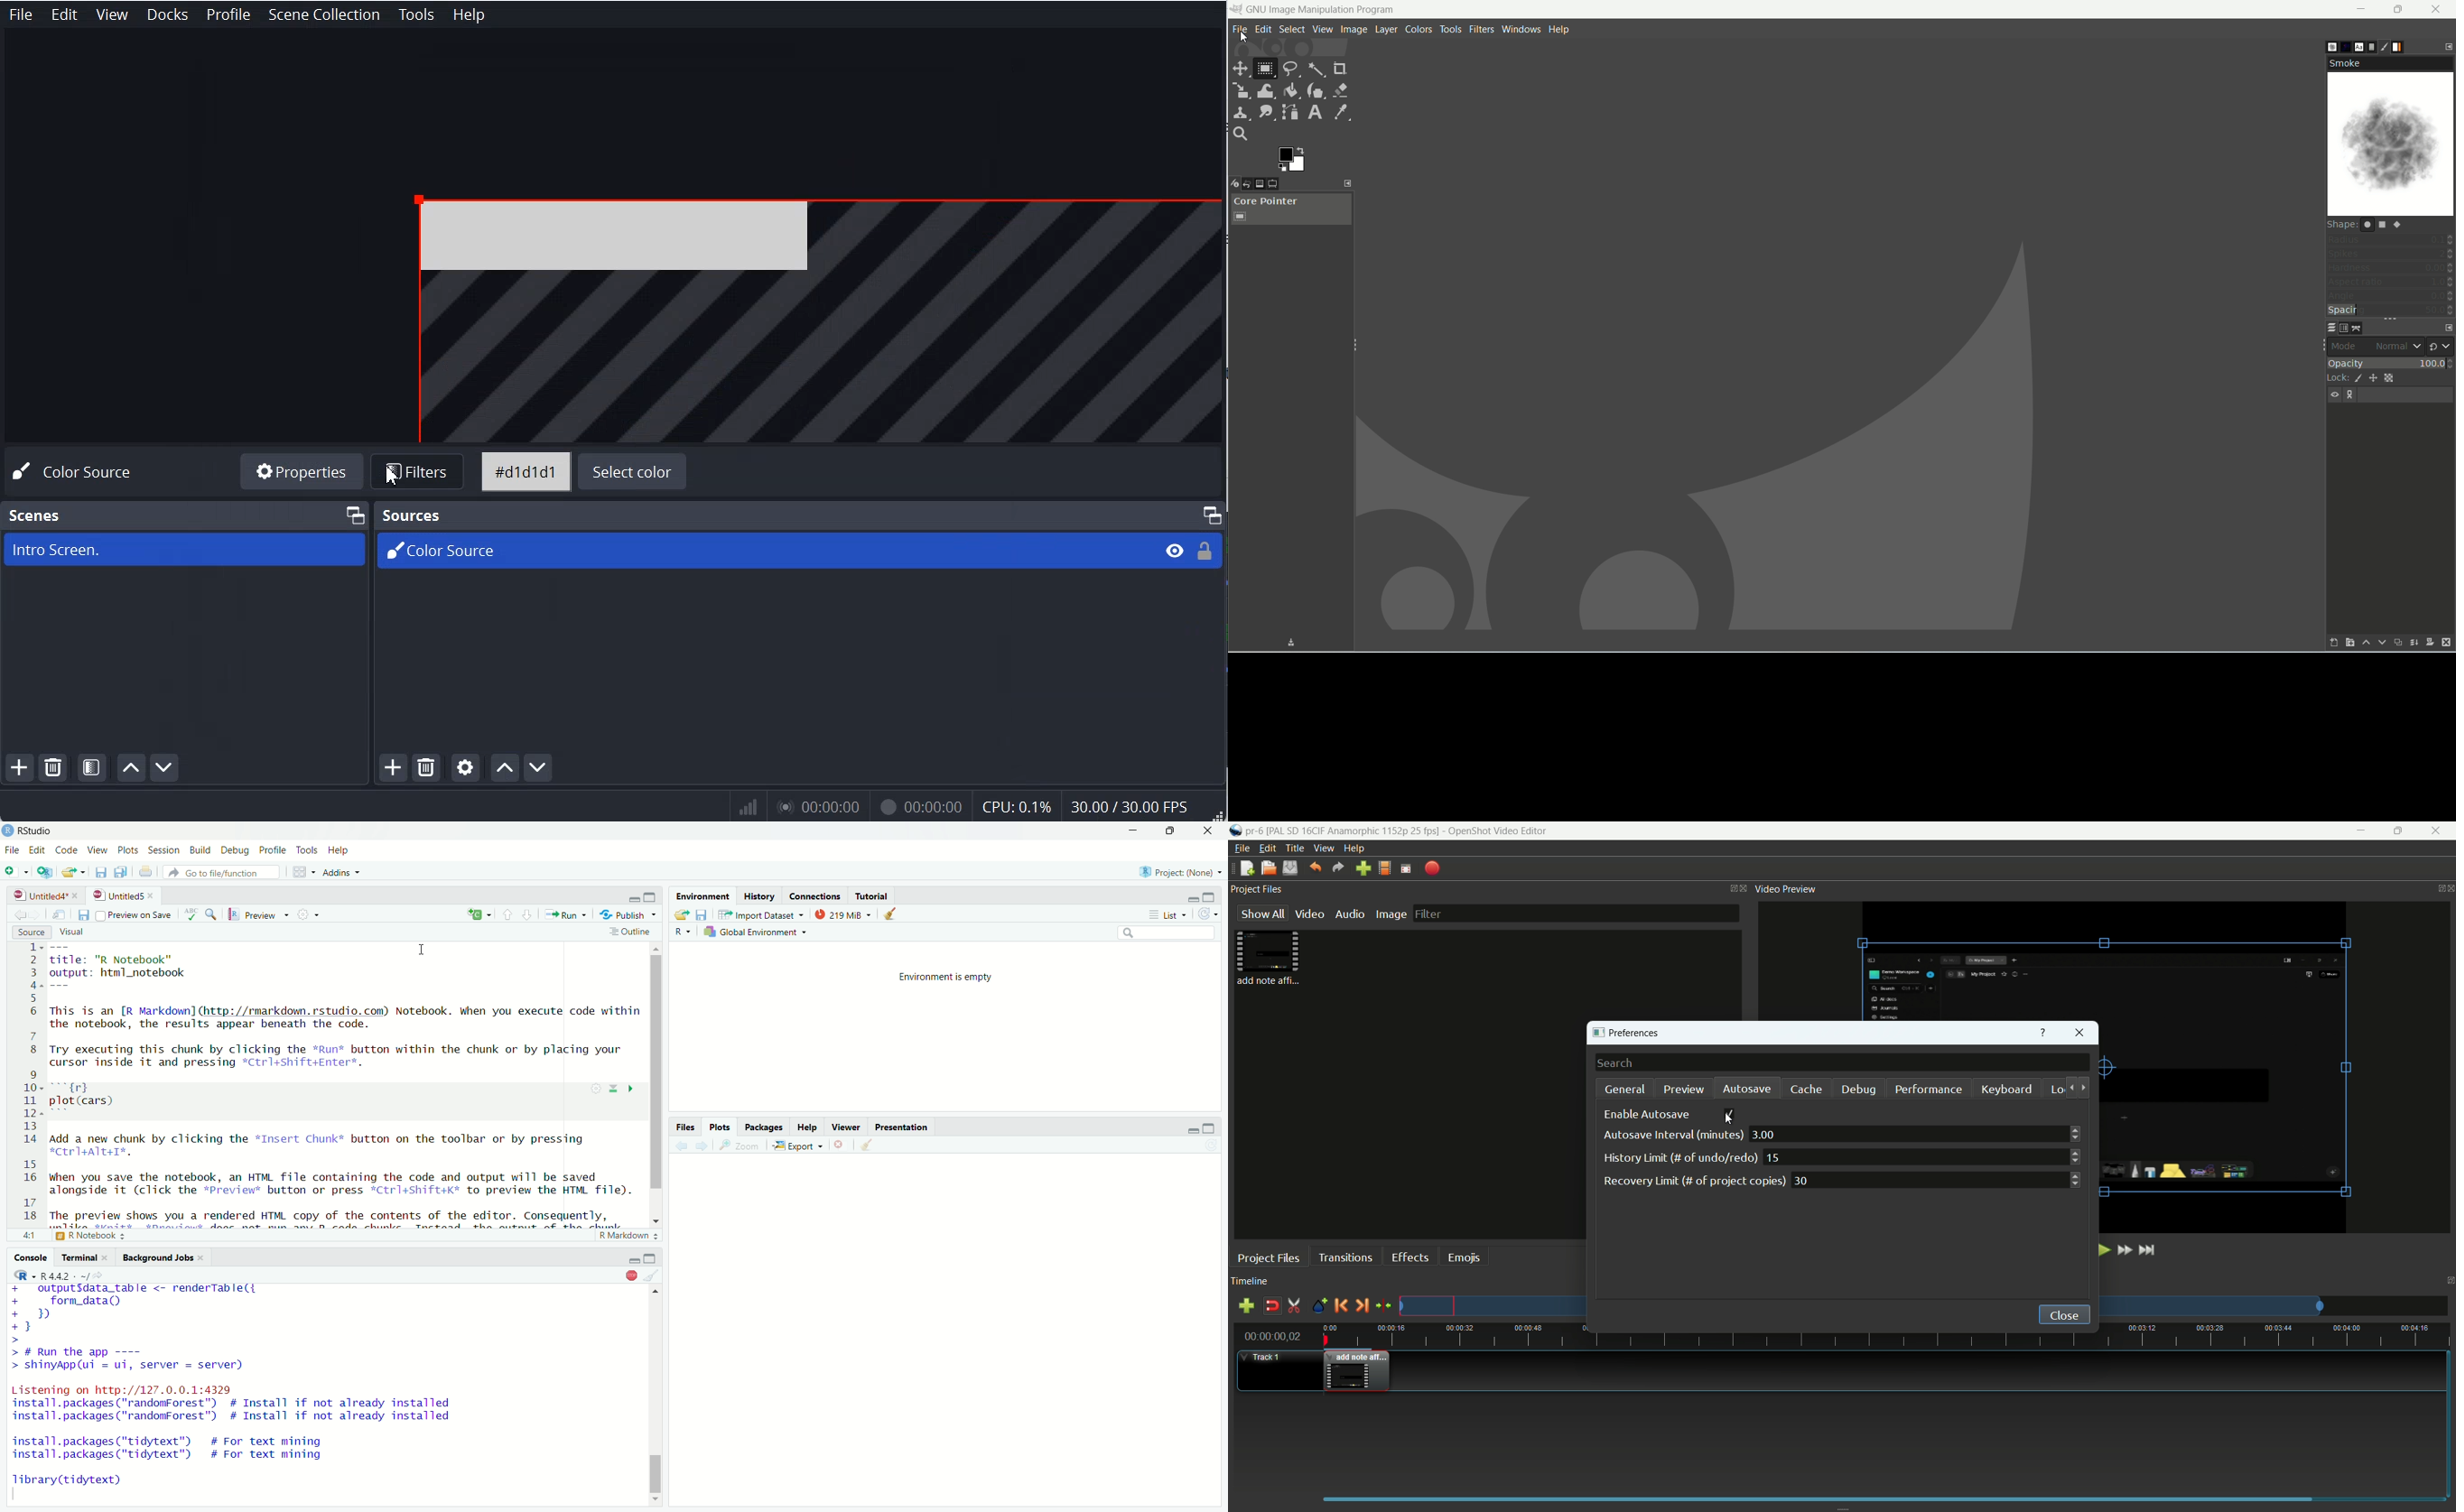 The width and height of the screenshot is (2464, 1512). I want to click on jump to end, so click(2150, 1250).